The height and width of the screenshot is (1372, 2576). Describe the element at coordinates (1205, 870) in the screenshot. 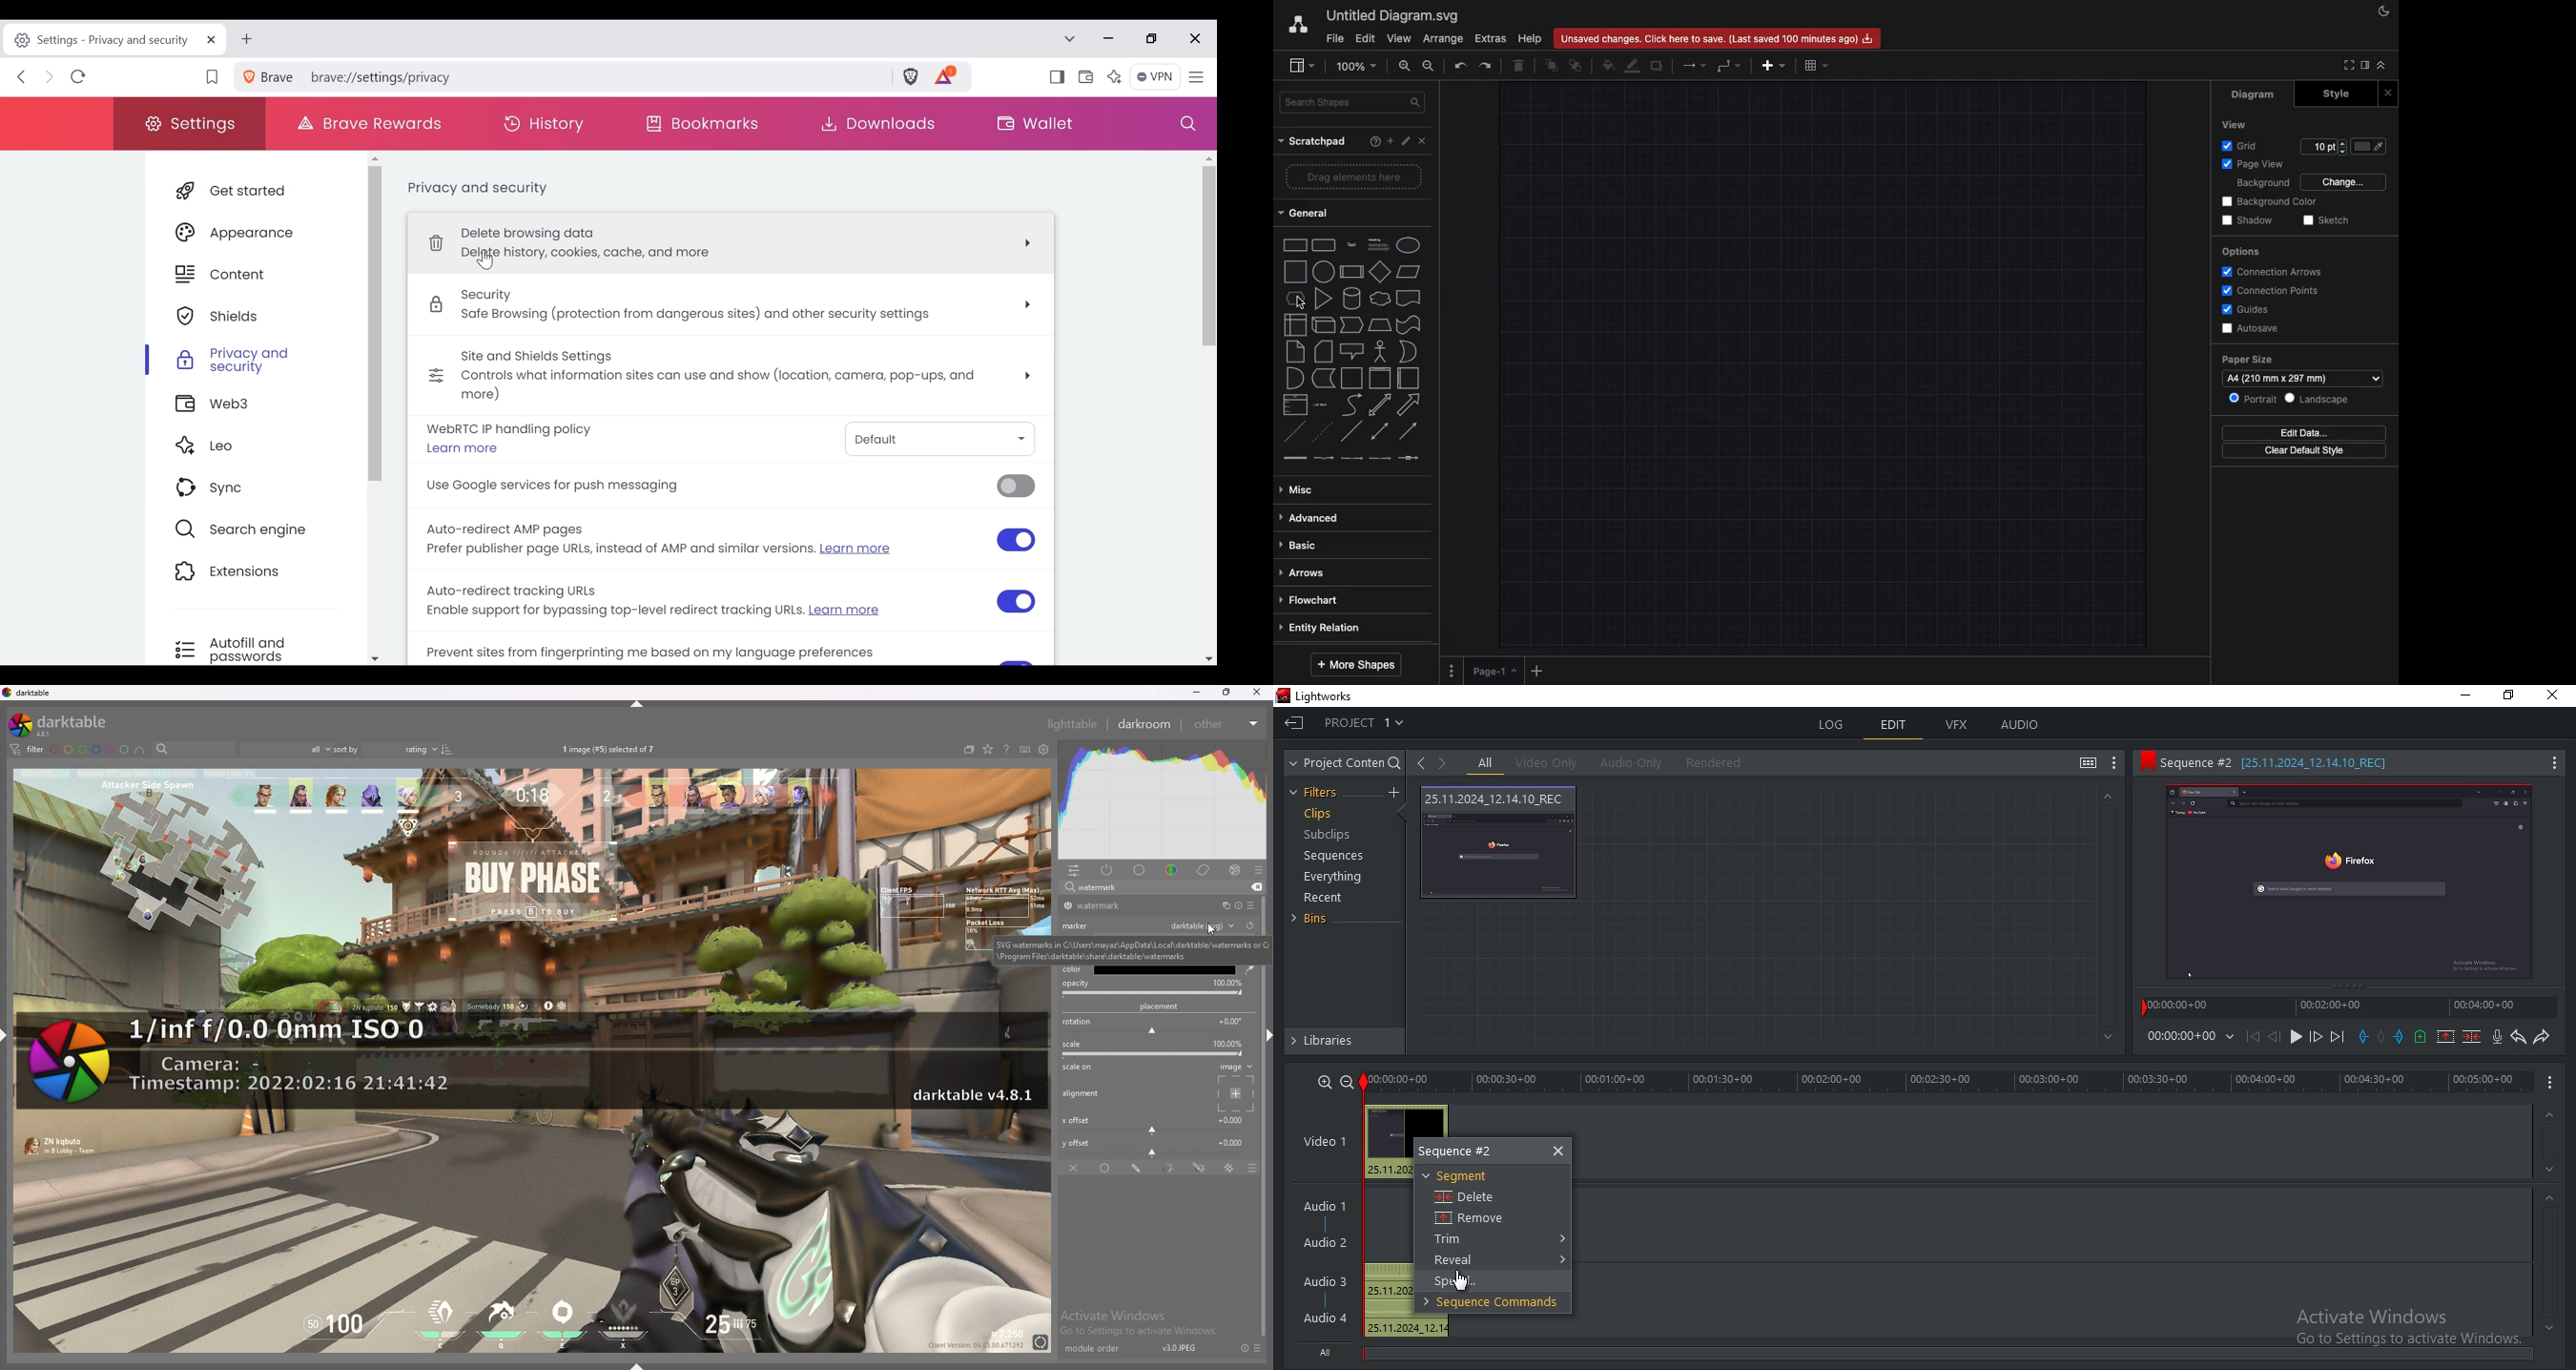

I see `correct` at that location.